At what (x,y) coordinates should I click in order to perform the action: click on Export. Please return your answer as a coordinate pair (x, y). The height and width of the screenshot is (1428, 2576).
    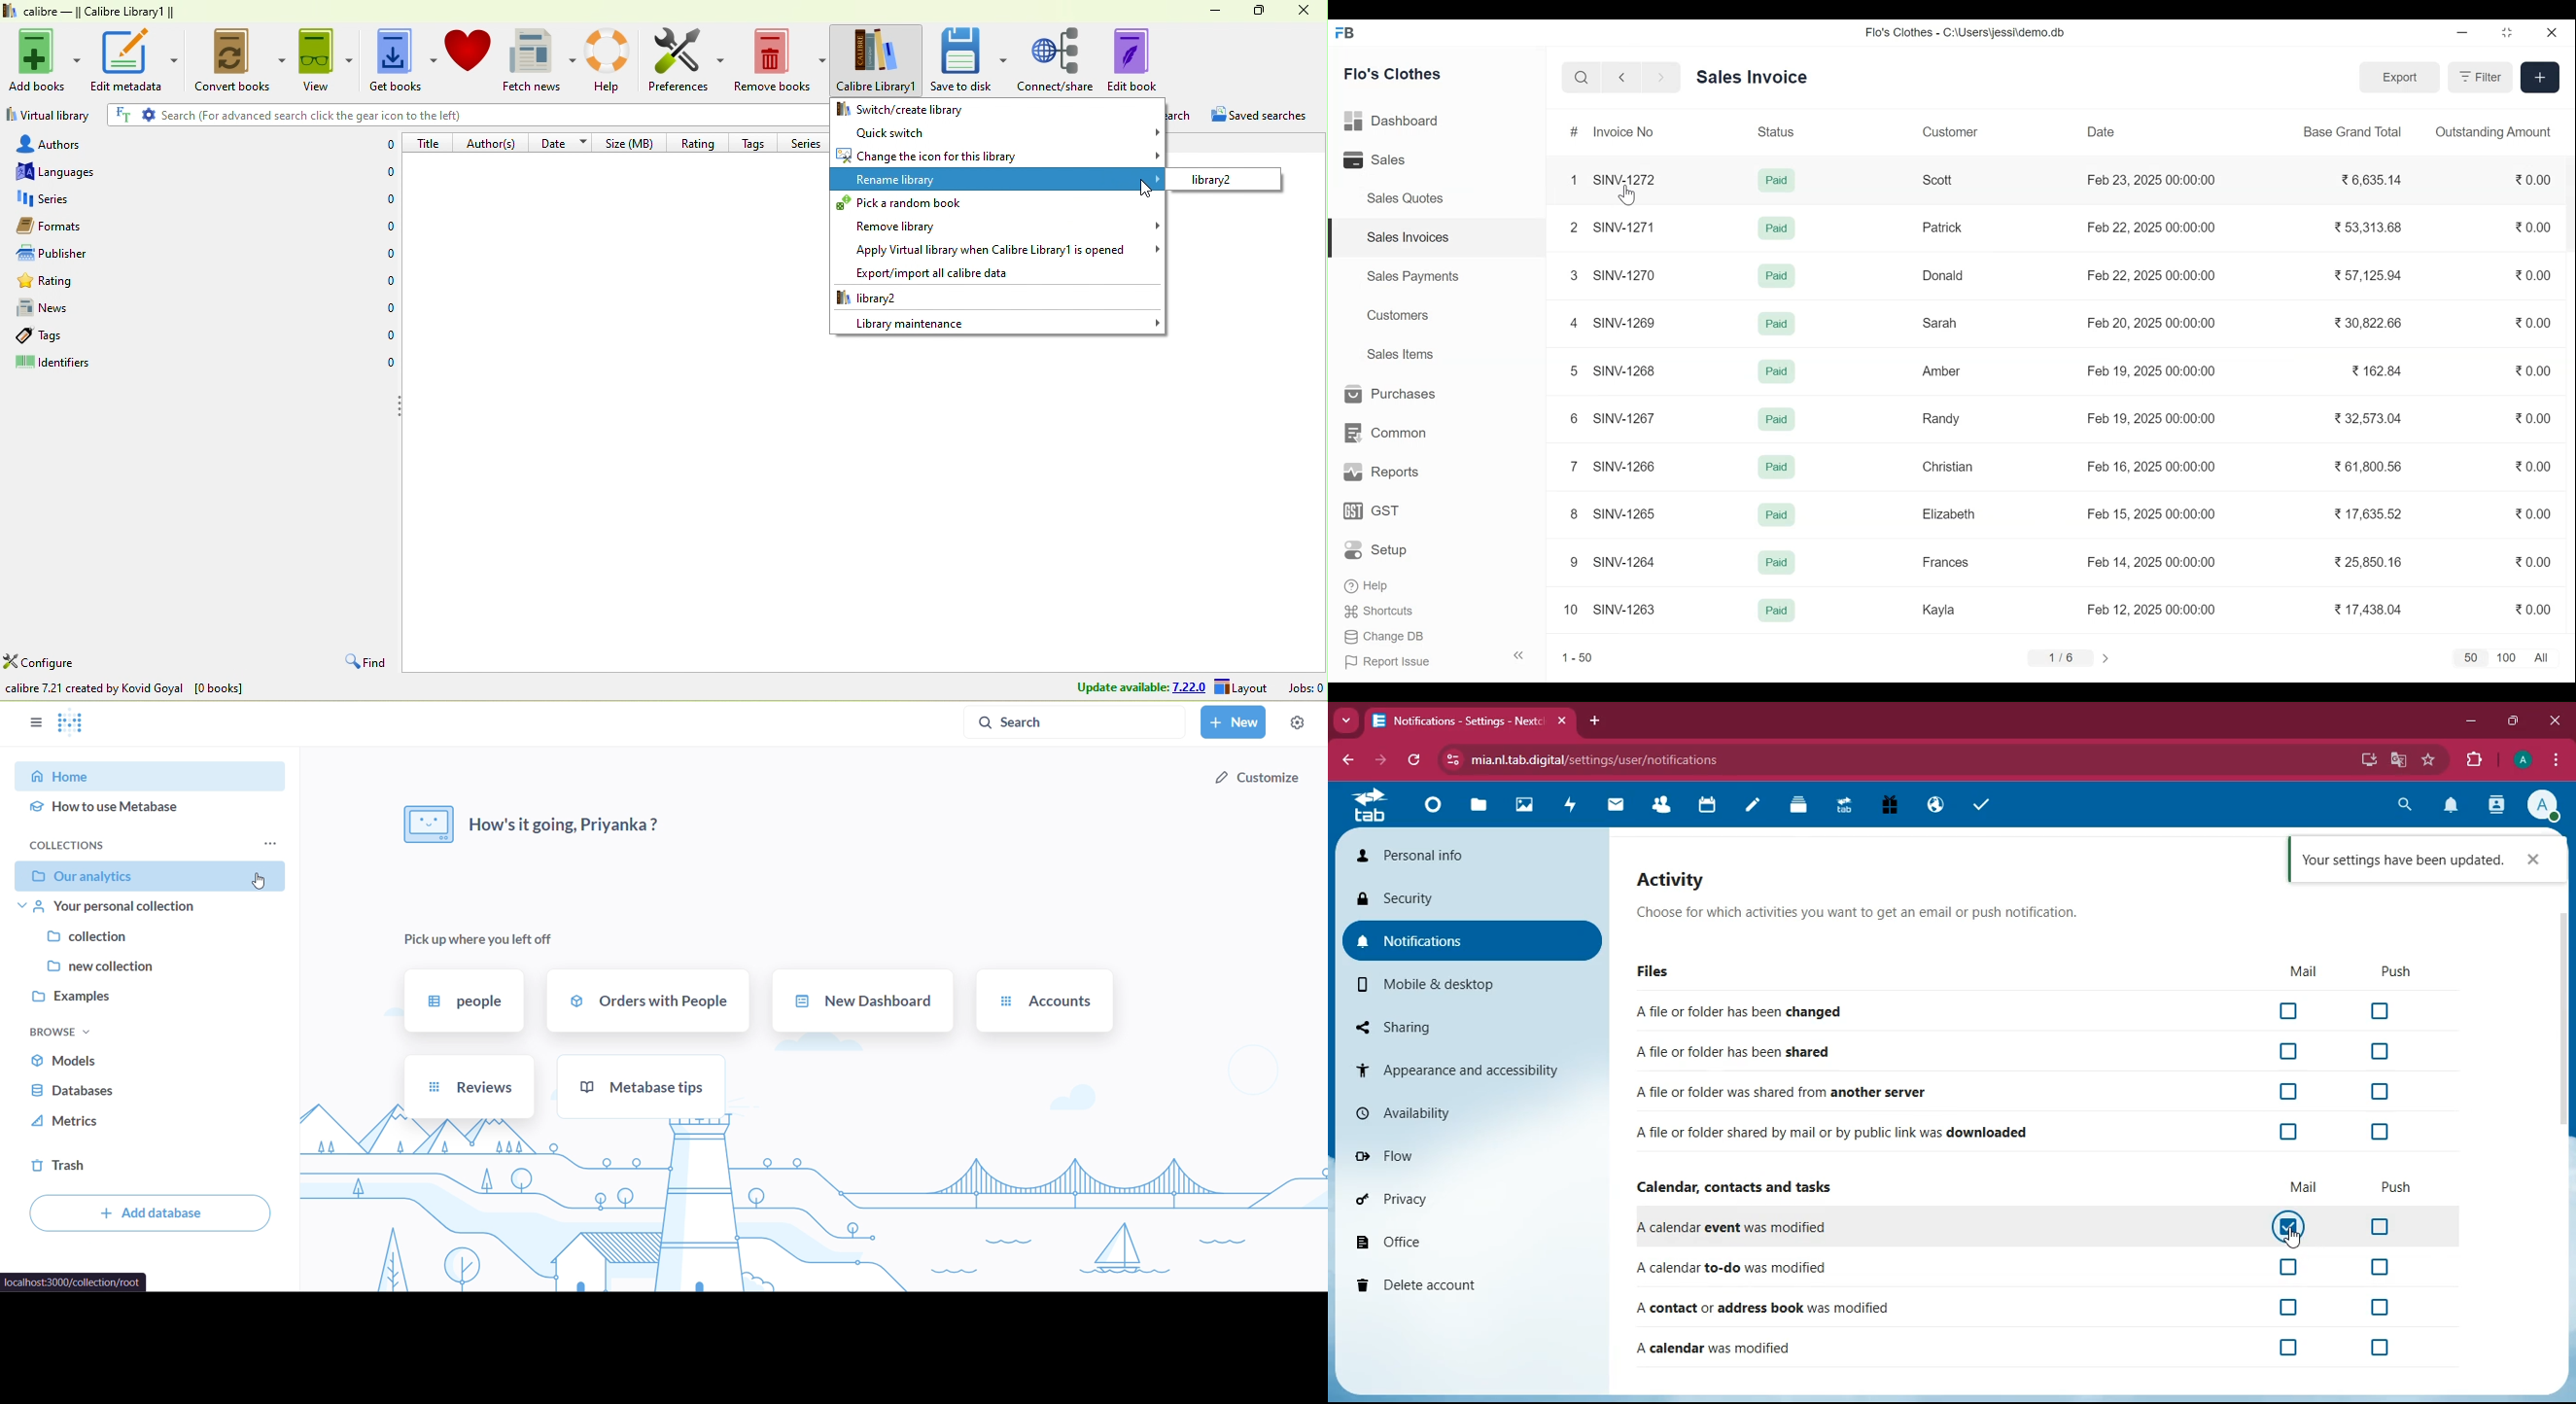
    Looking at the image, I should click on (2401, 77).